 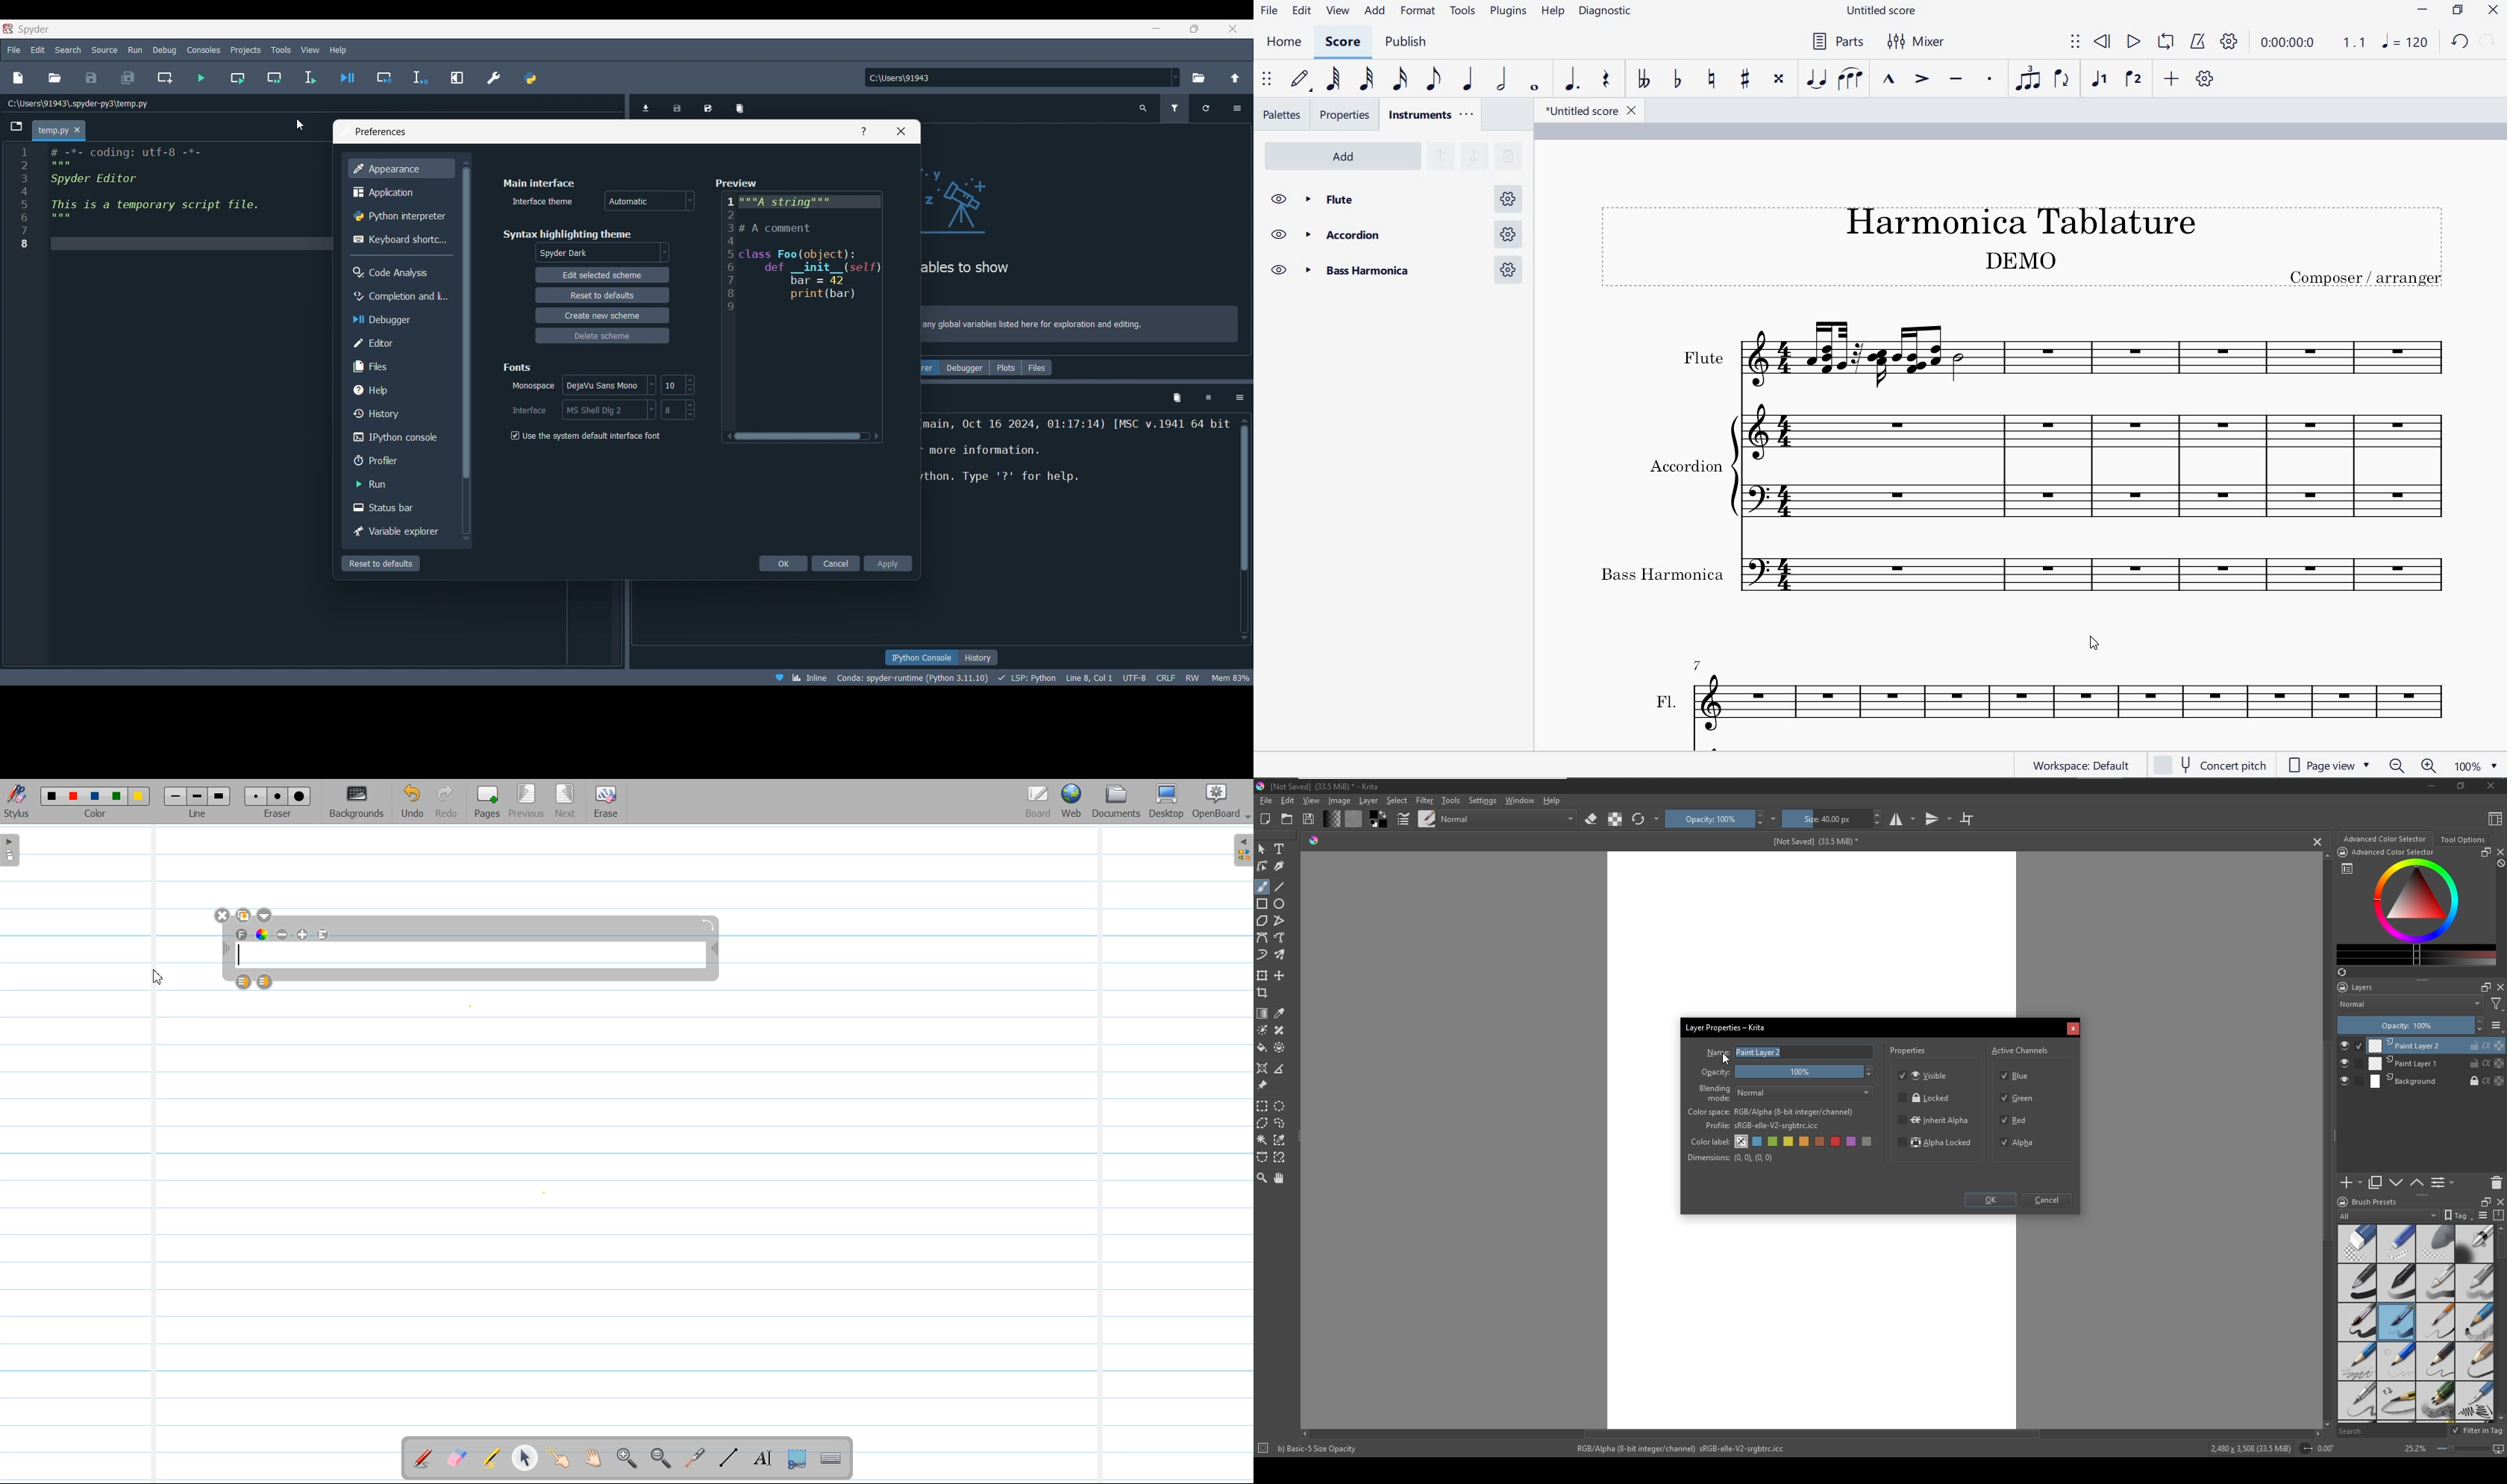 What do you see at coordinates (1347, 115) in the screenshot?
I see `properties` at bounding box center [1347, 115].